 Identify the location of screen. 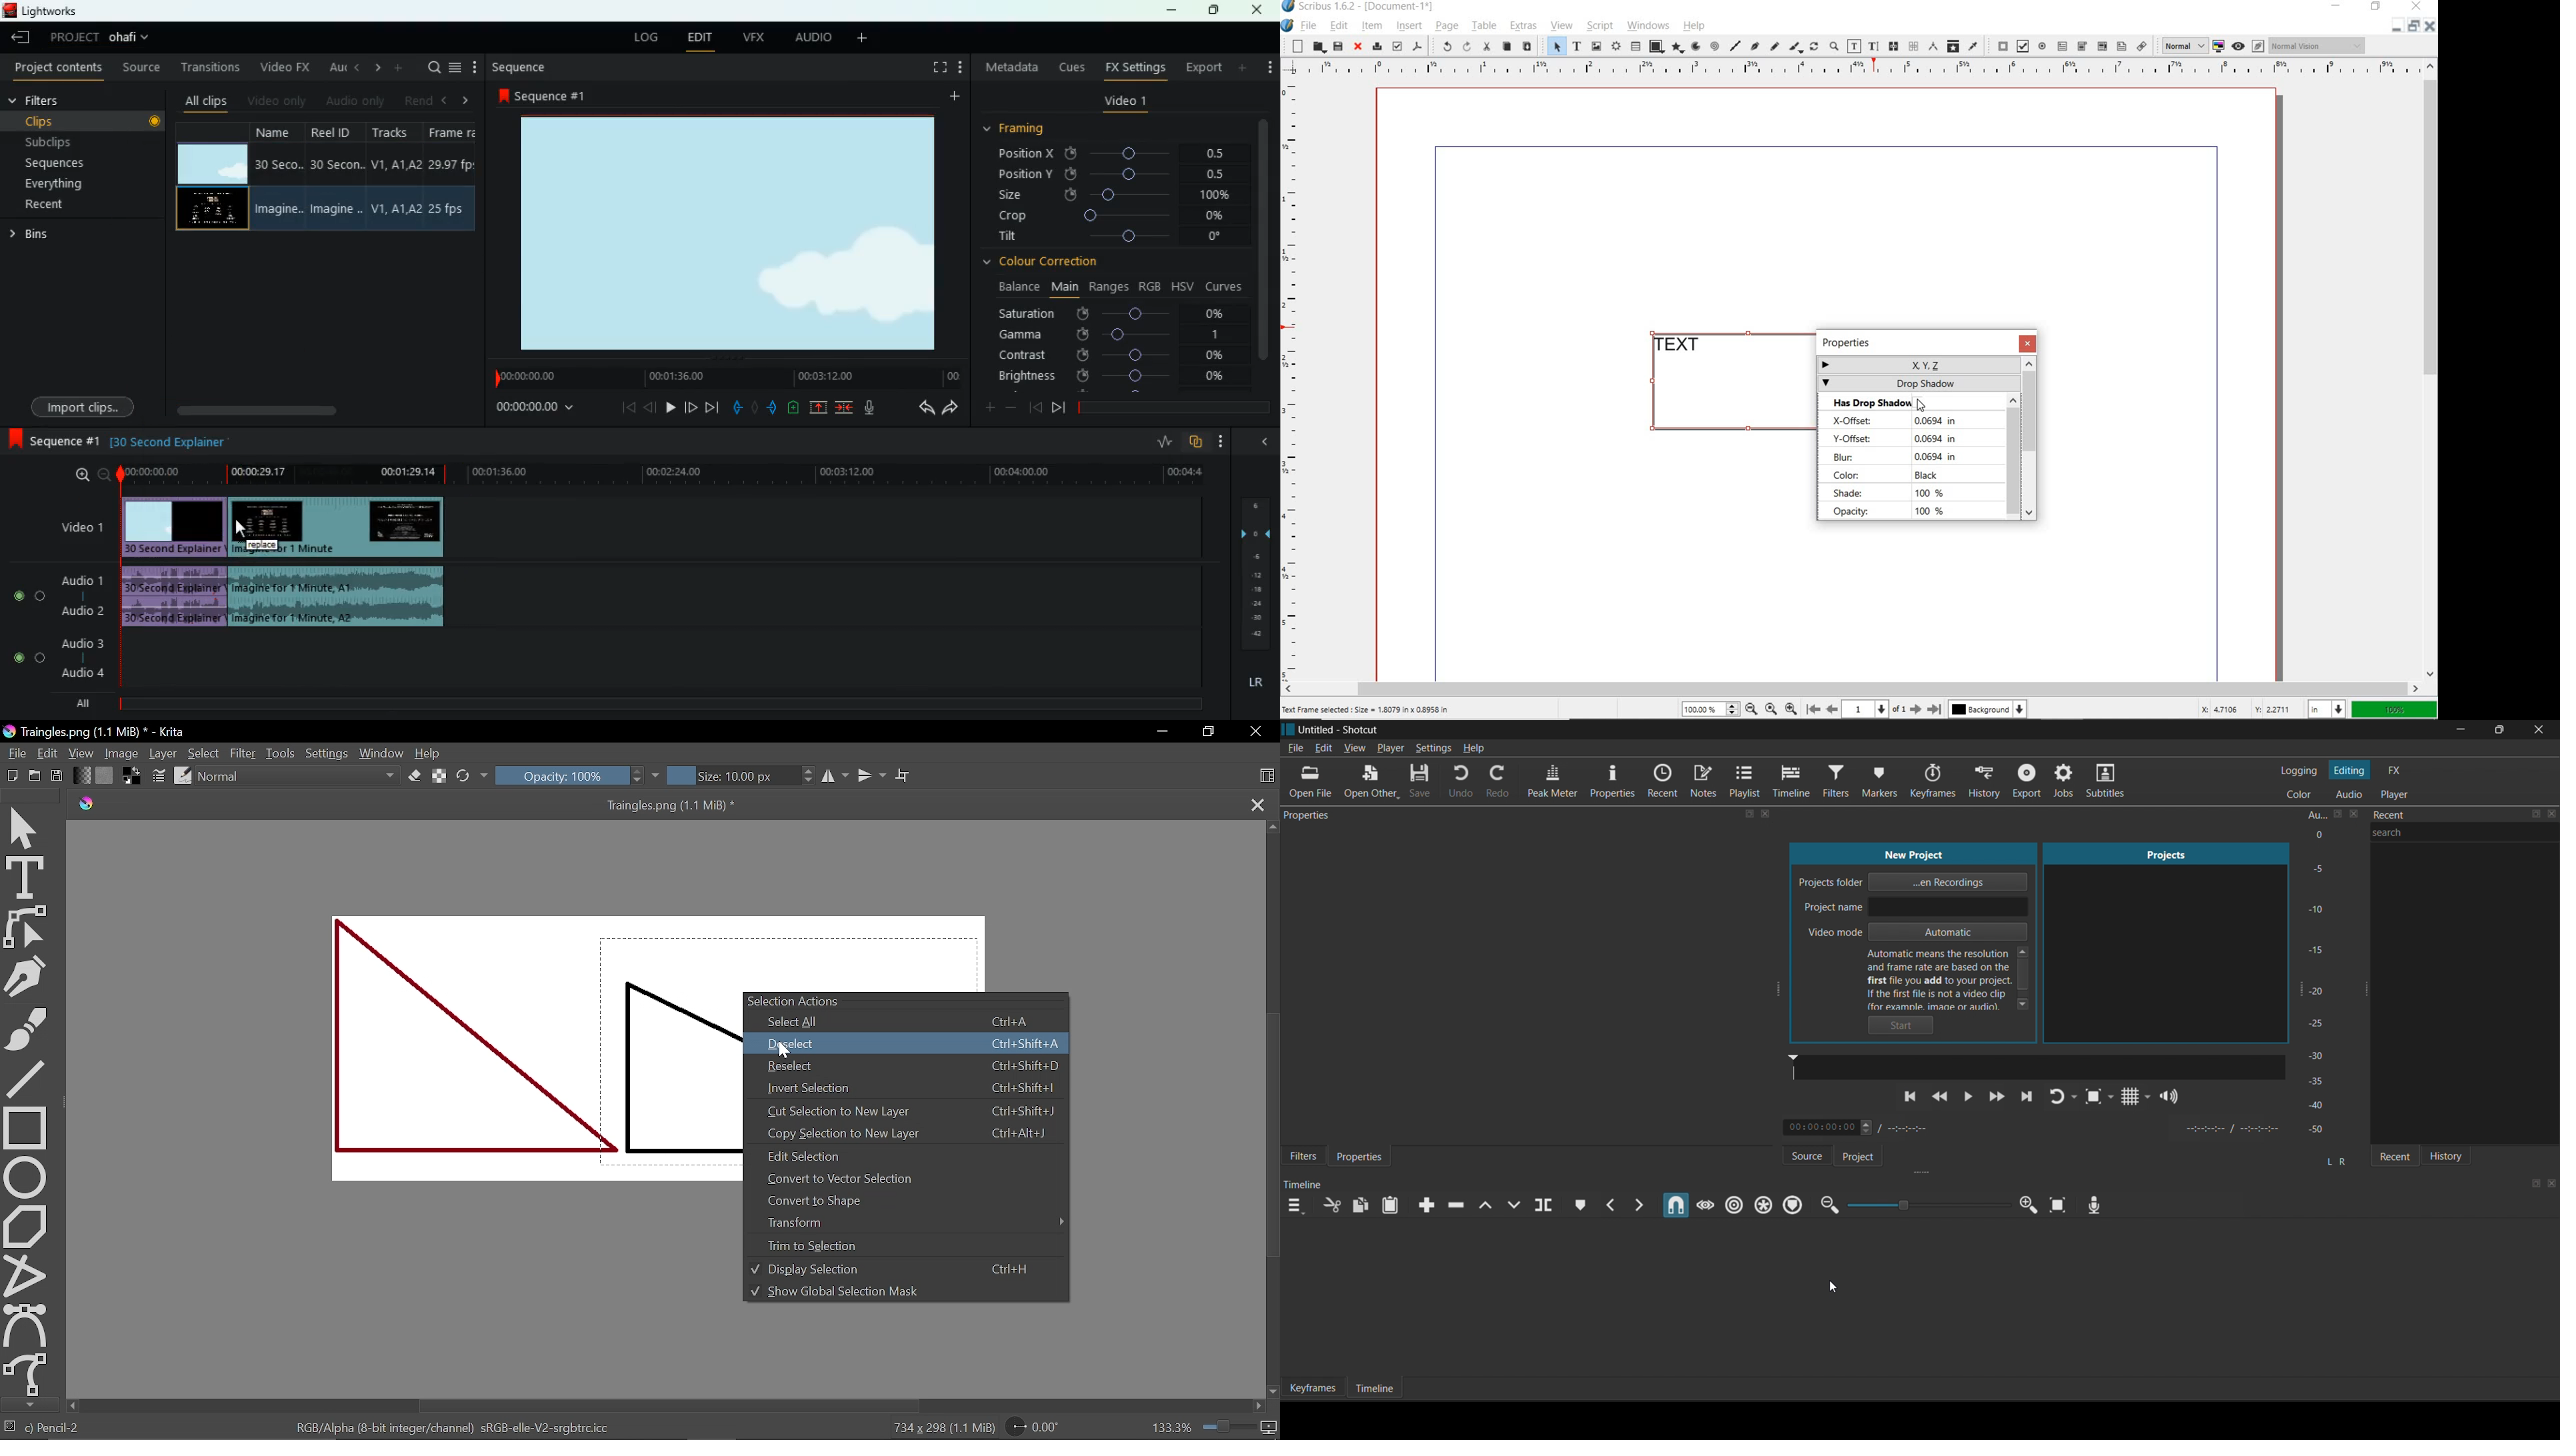
(732, 237).